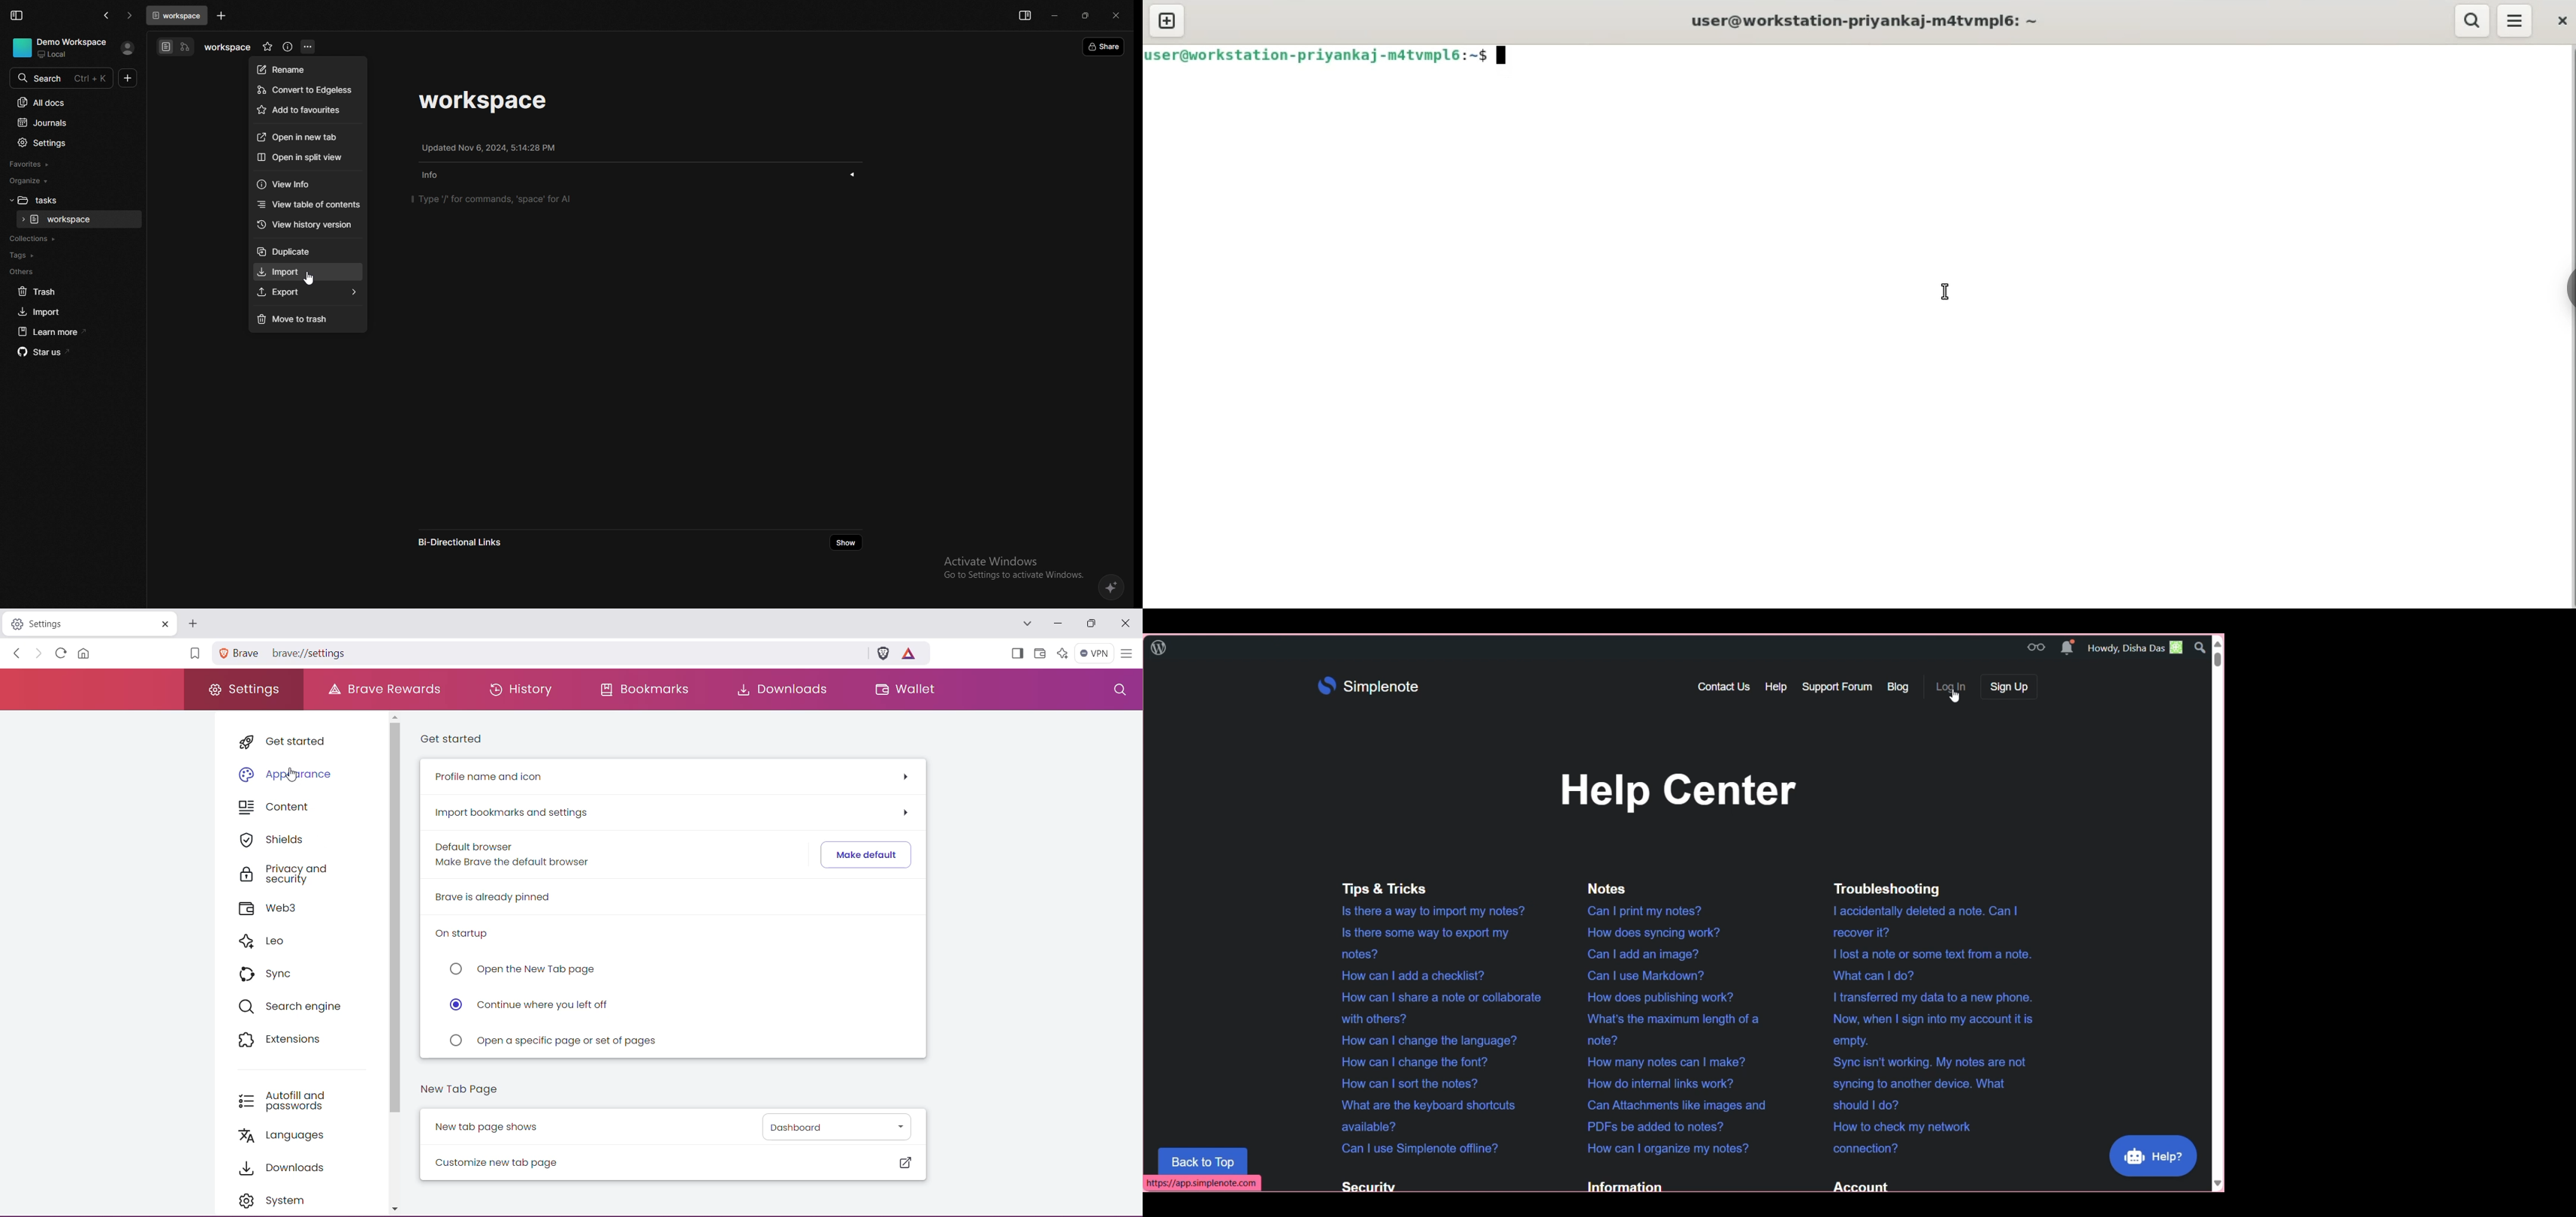  What do you see at coordinates (308, 272) in the screenshot?
I see `import` at bounding box center [308, 272].